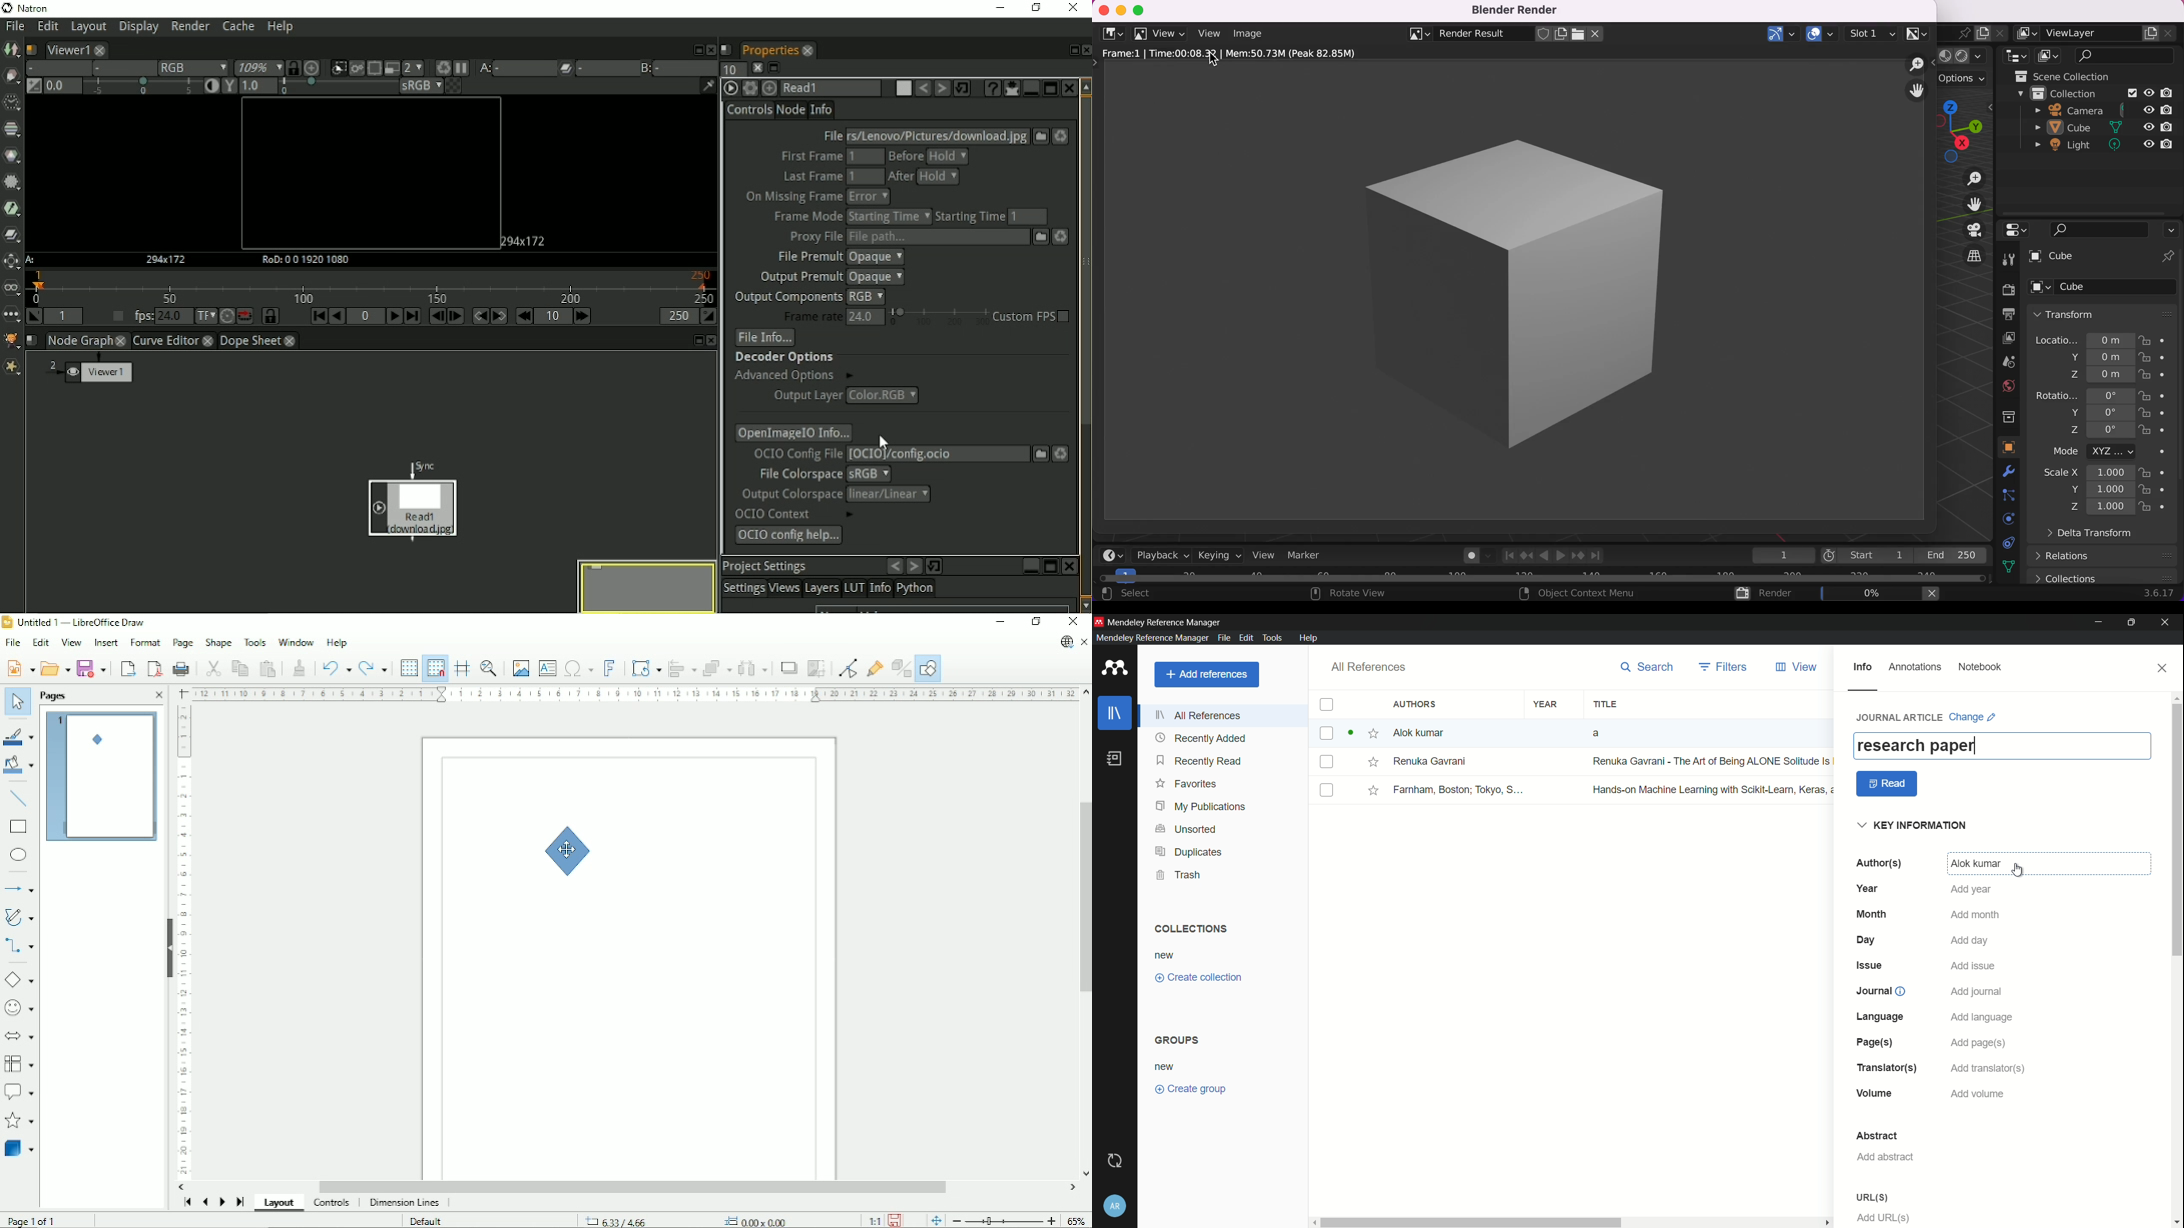  I want to click on editor type, so click(1110, 33).